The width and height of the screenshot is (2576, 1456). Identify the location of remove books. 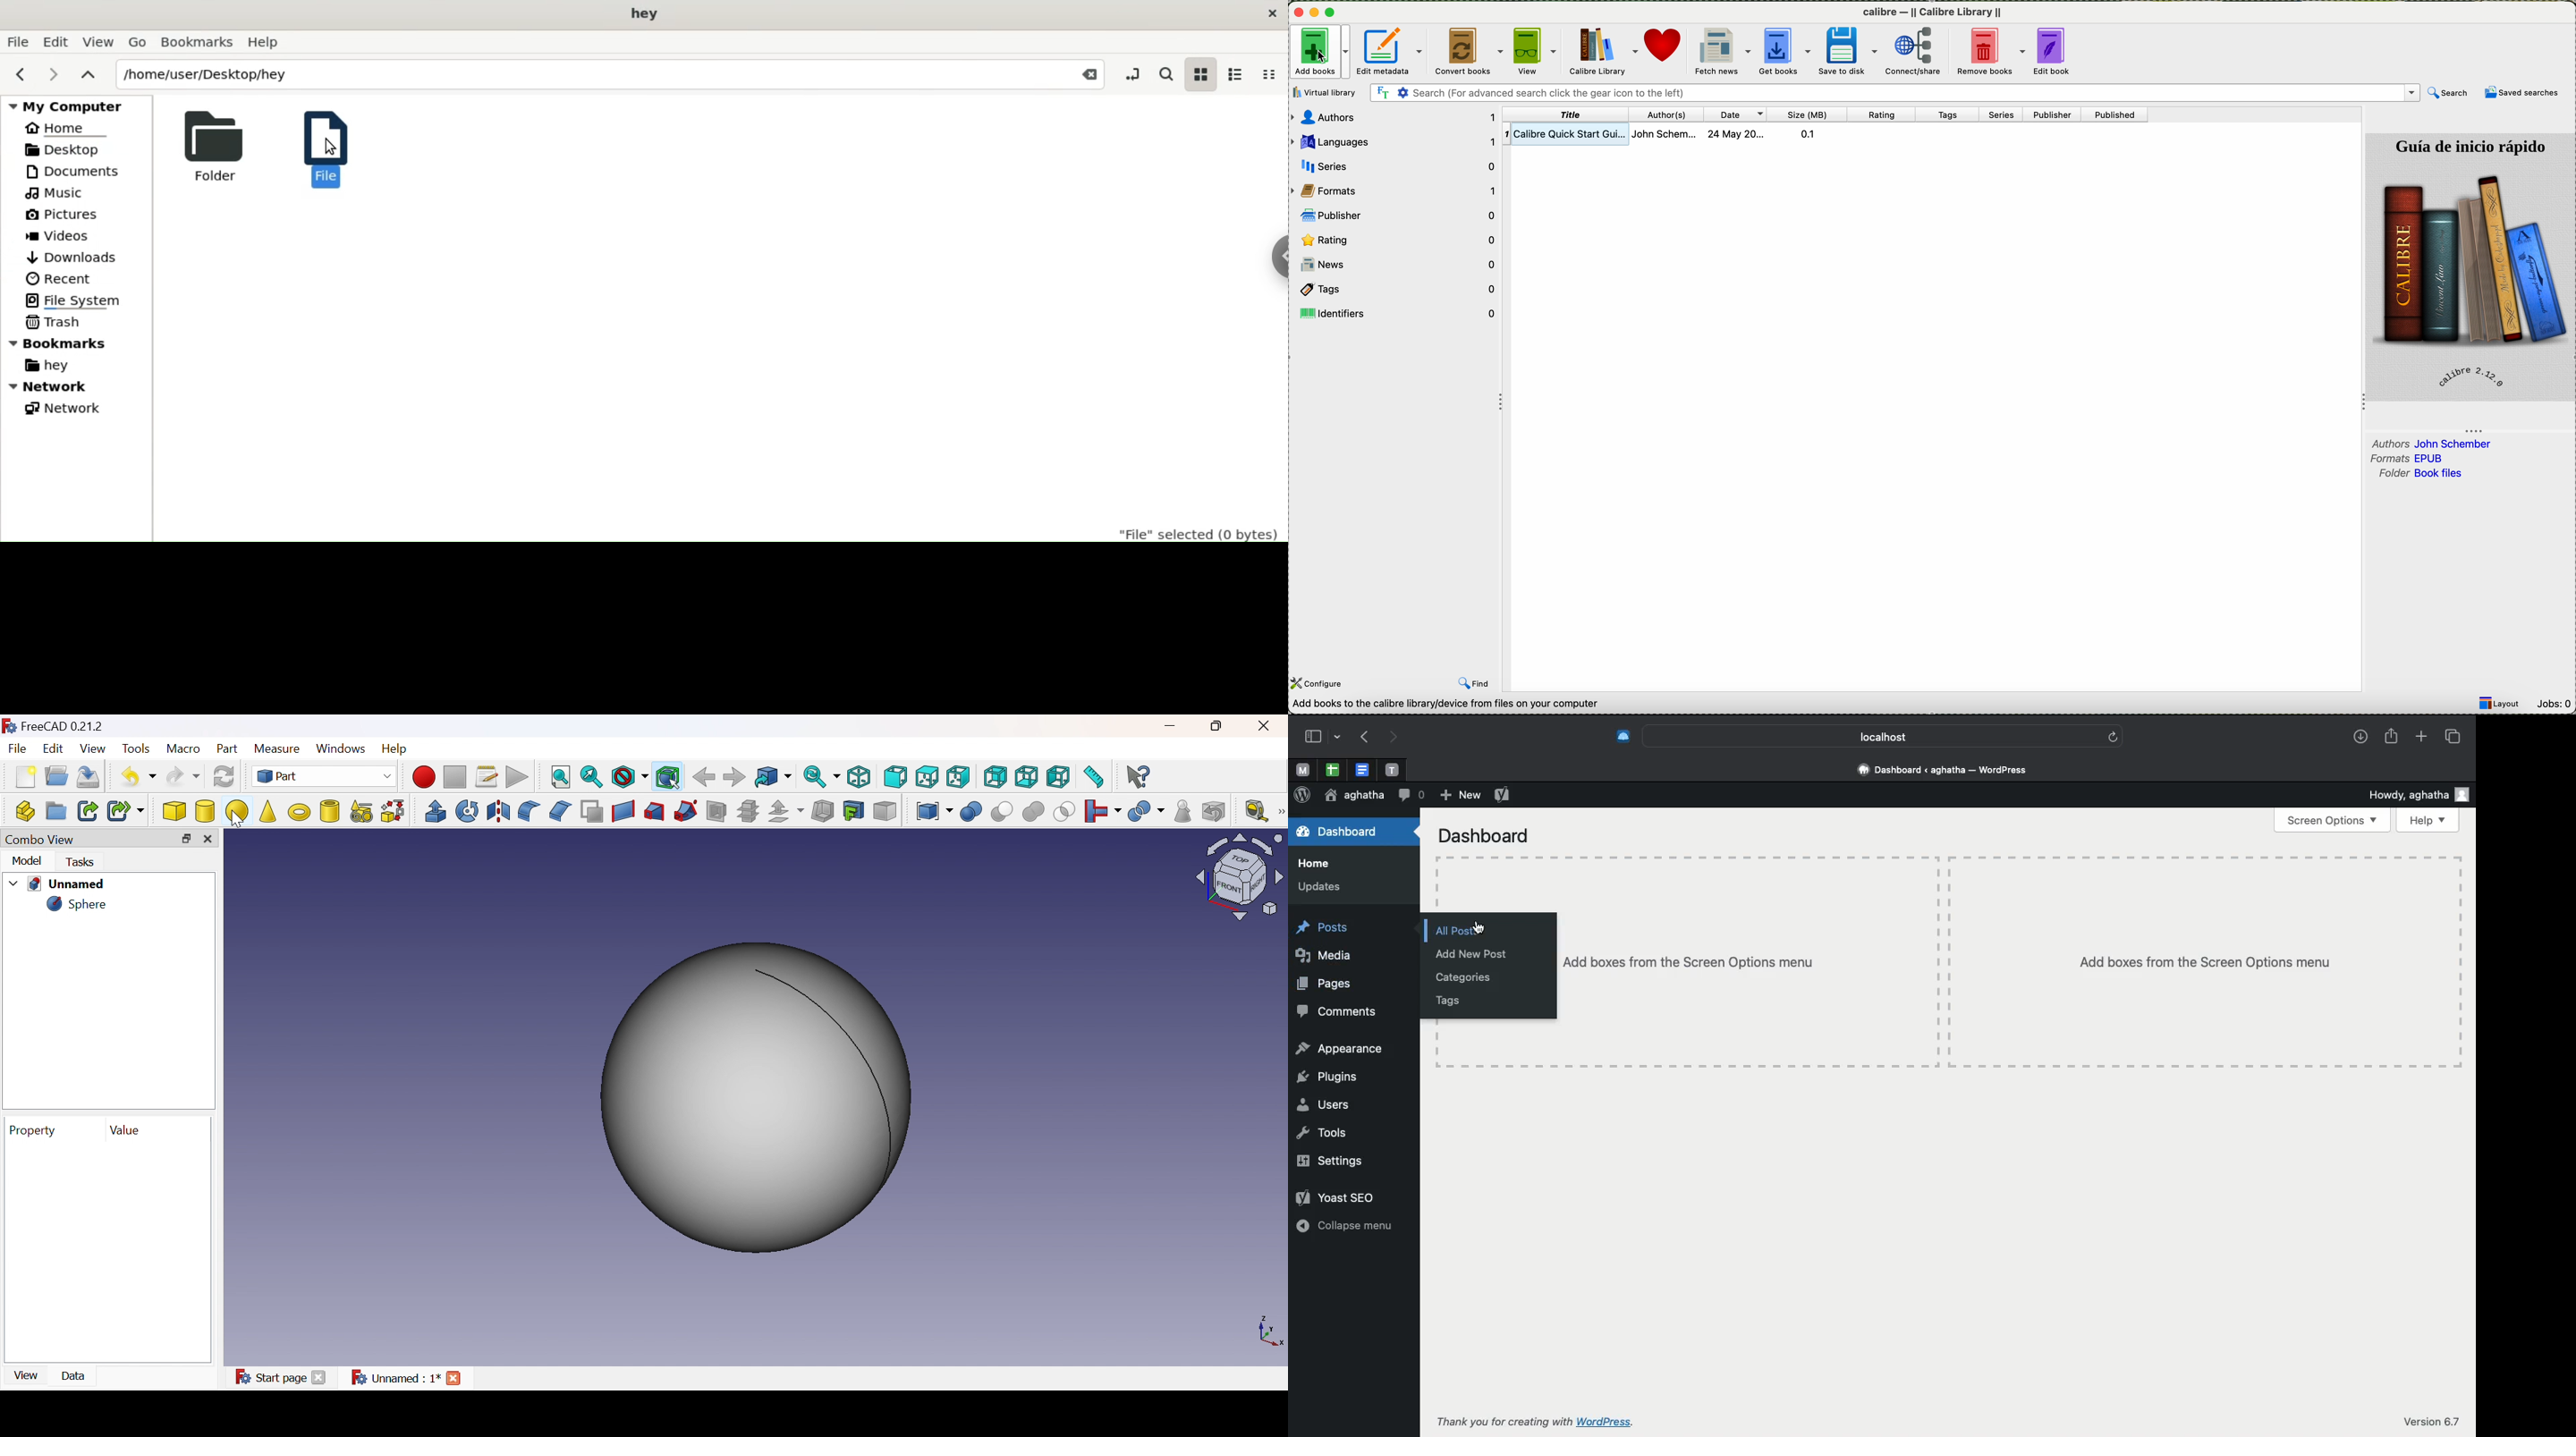
(1990, 52).